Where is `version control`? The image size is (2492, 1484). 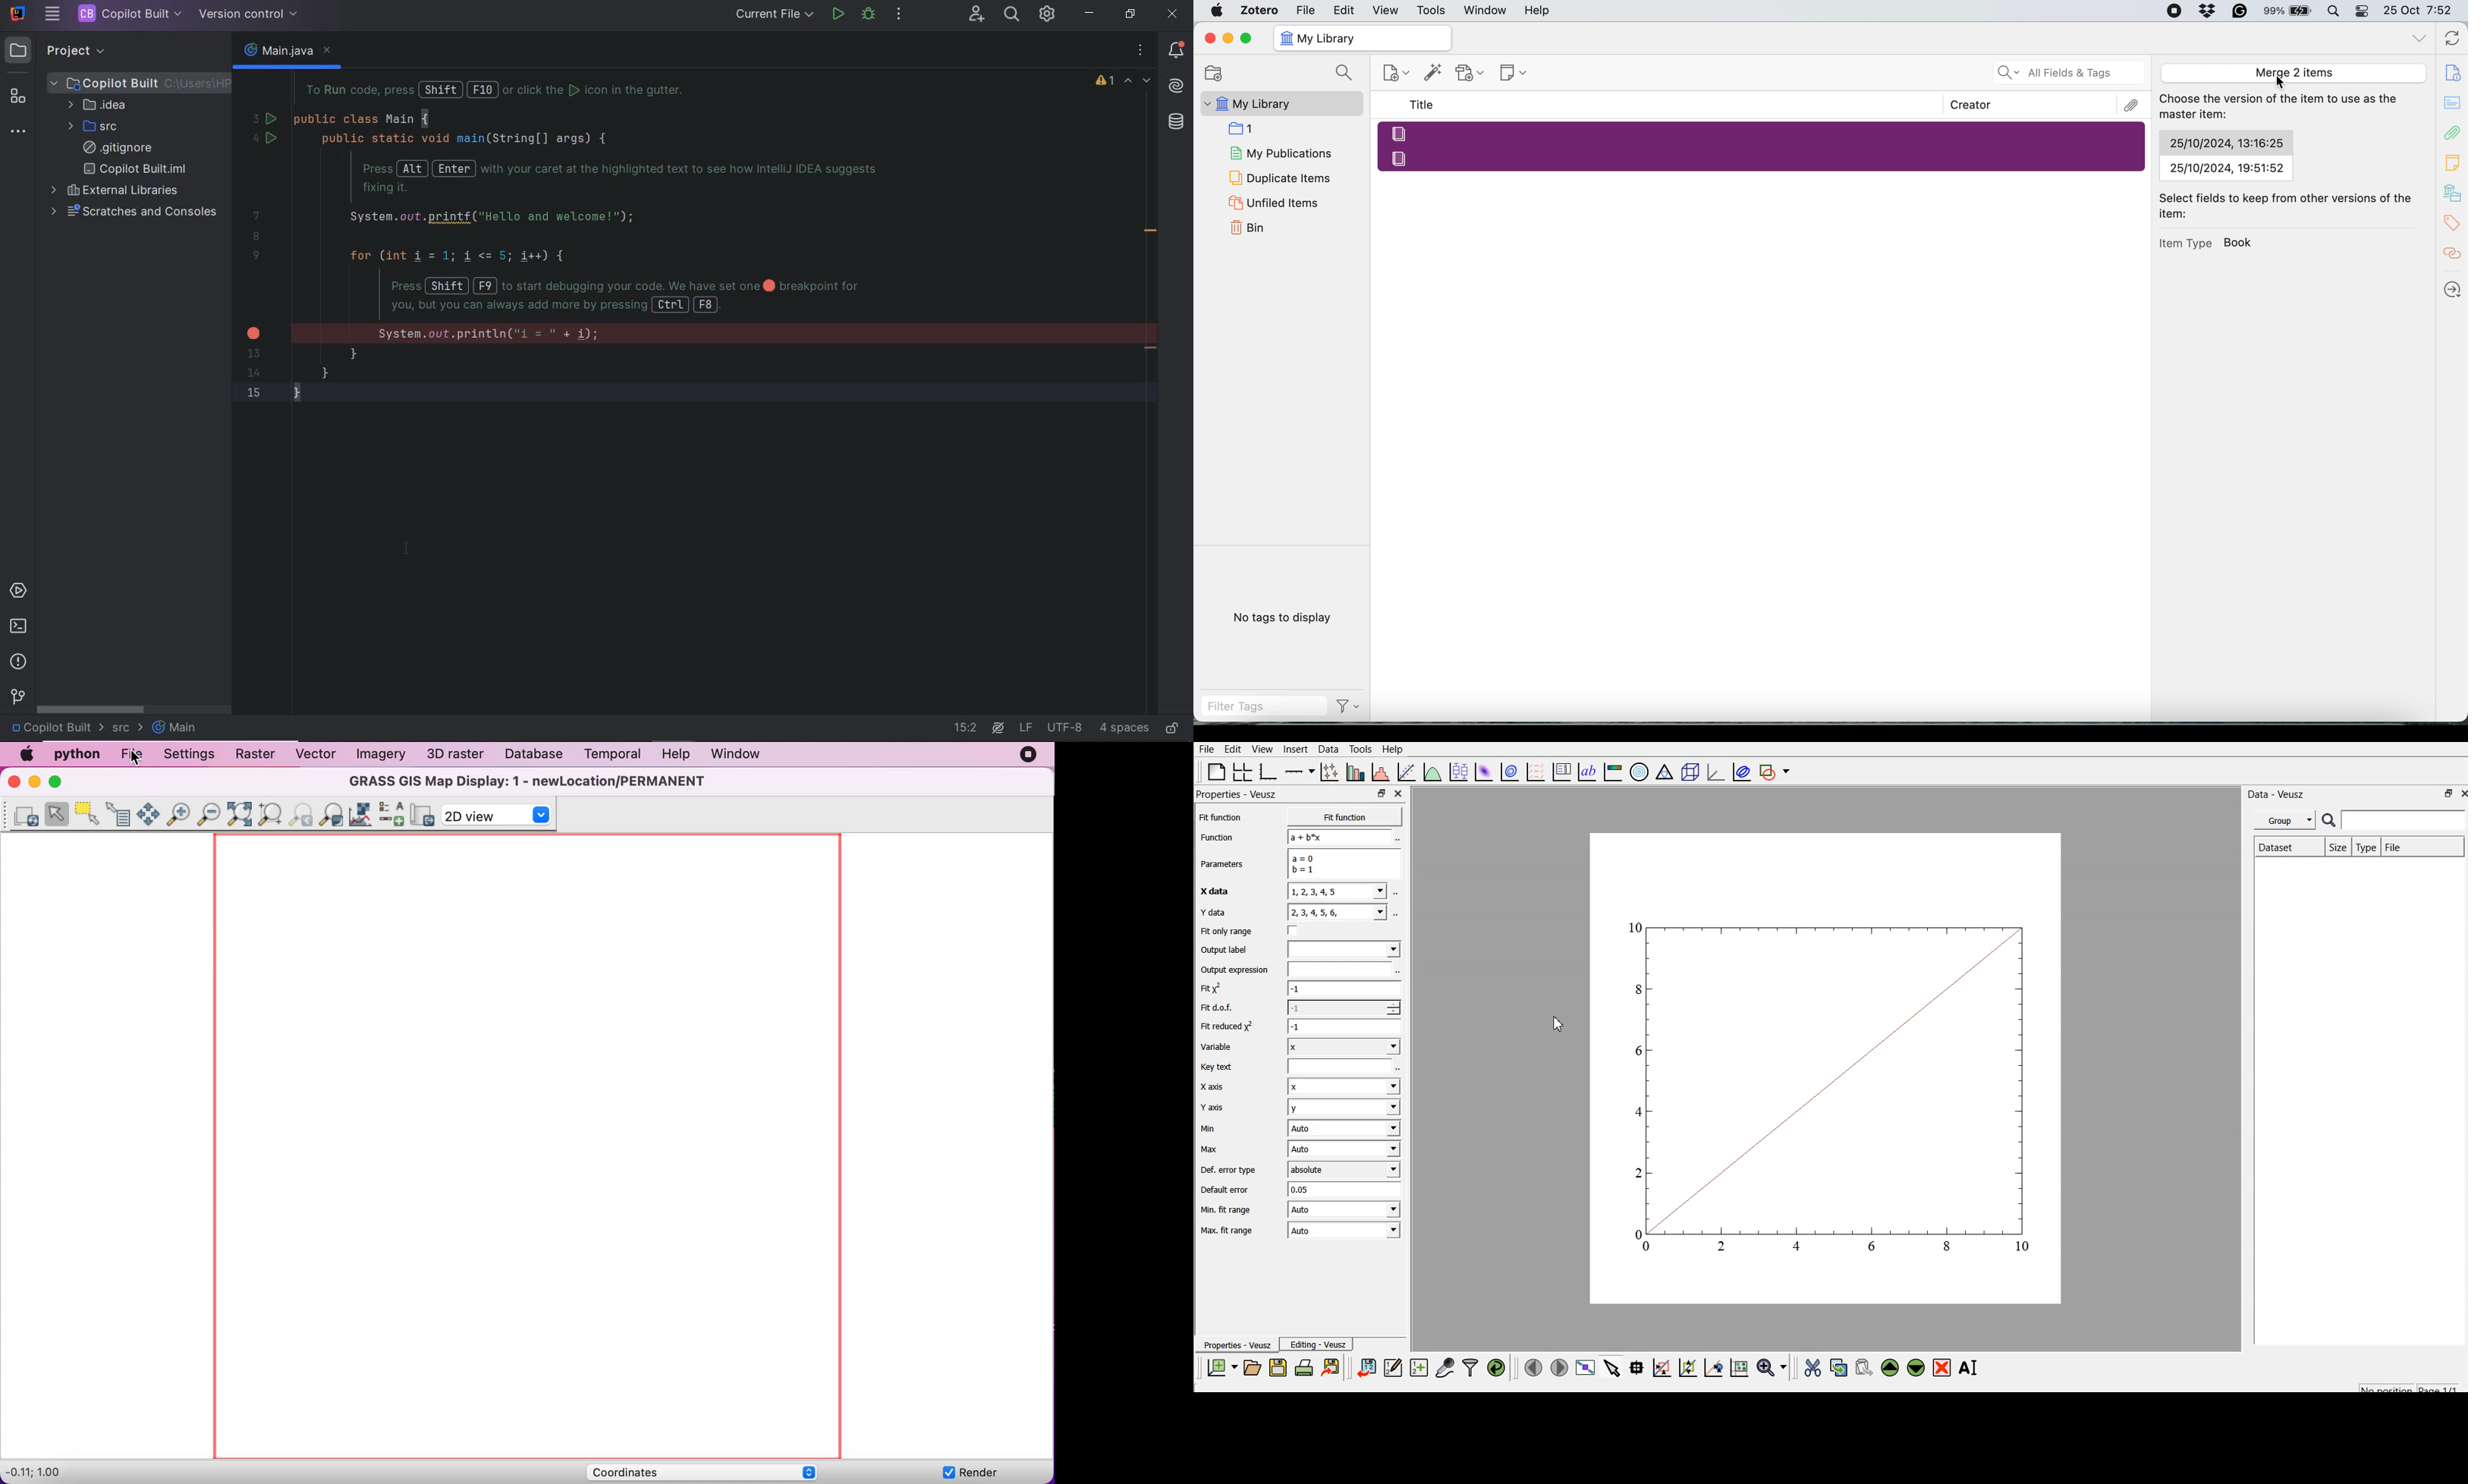
version control is located at coordinates (16, 698).